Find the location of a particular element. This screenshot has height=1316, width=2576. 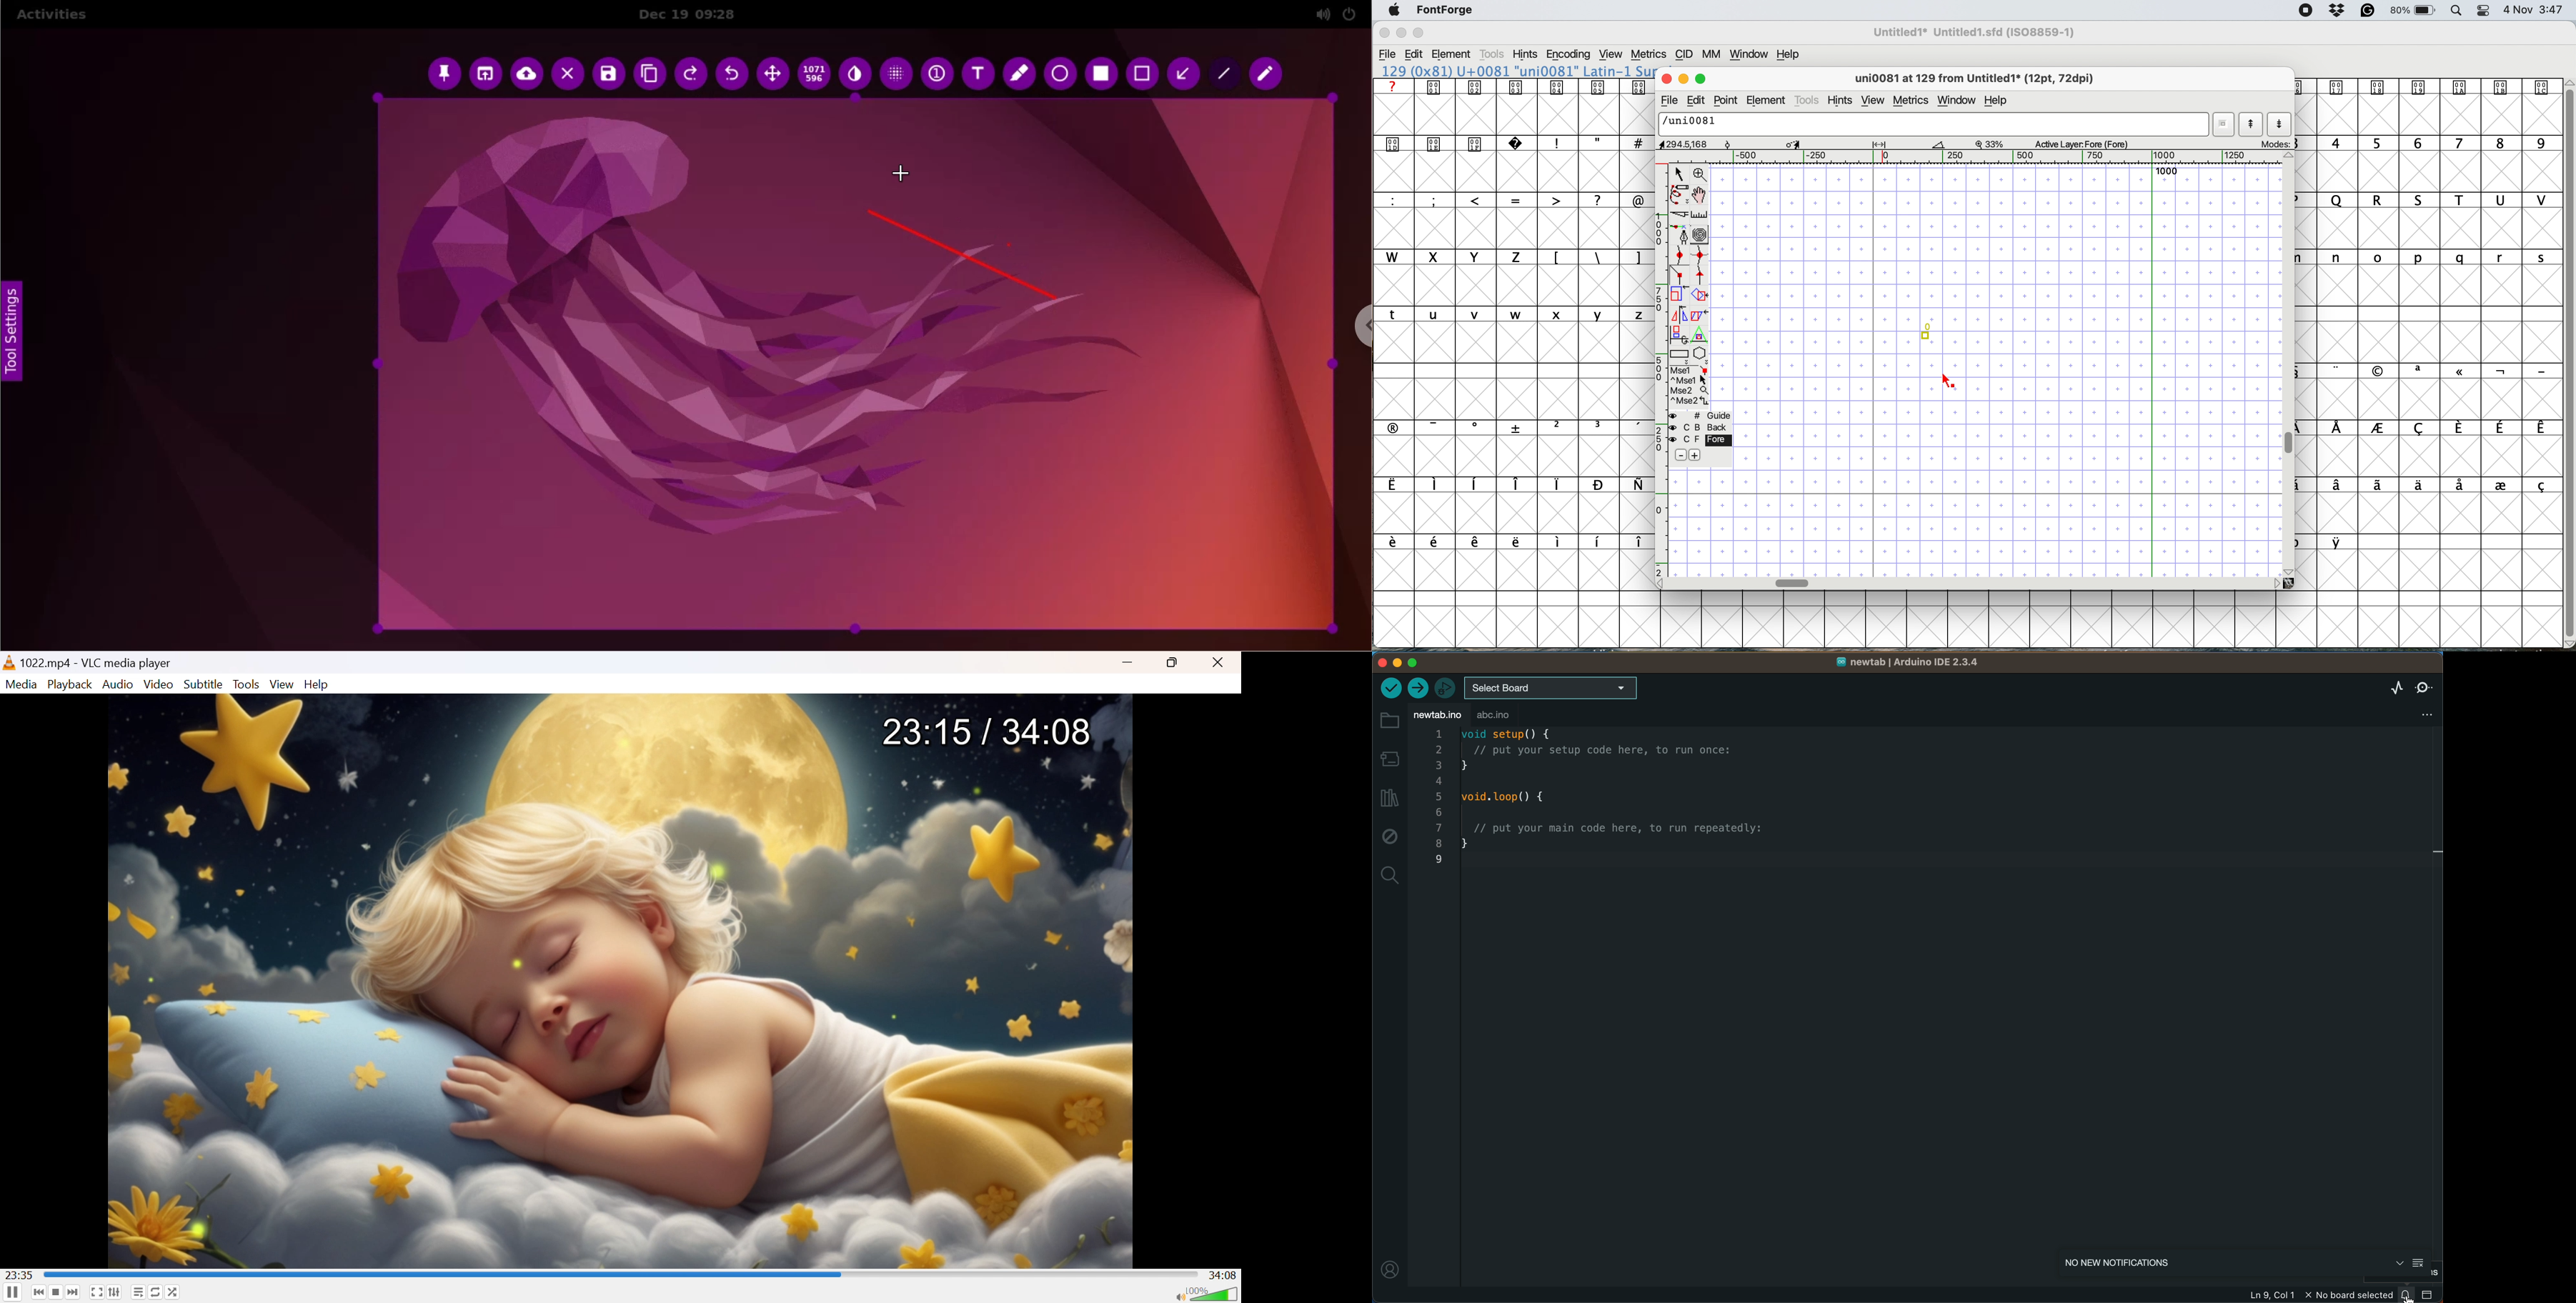

34:08 is located at coordinates (1223, 1274).